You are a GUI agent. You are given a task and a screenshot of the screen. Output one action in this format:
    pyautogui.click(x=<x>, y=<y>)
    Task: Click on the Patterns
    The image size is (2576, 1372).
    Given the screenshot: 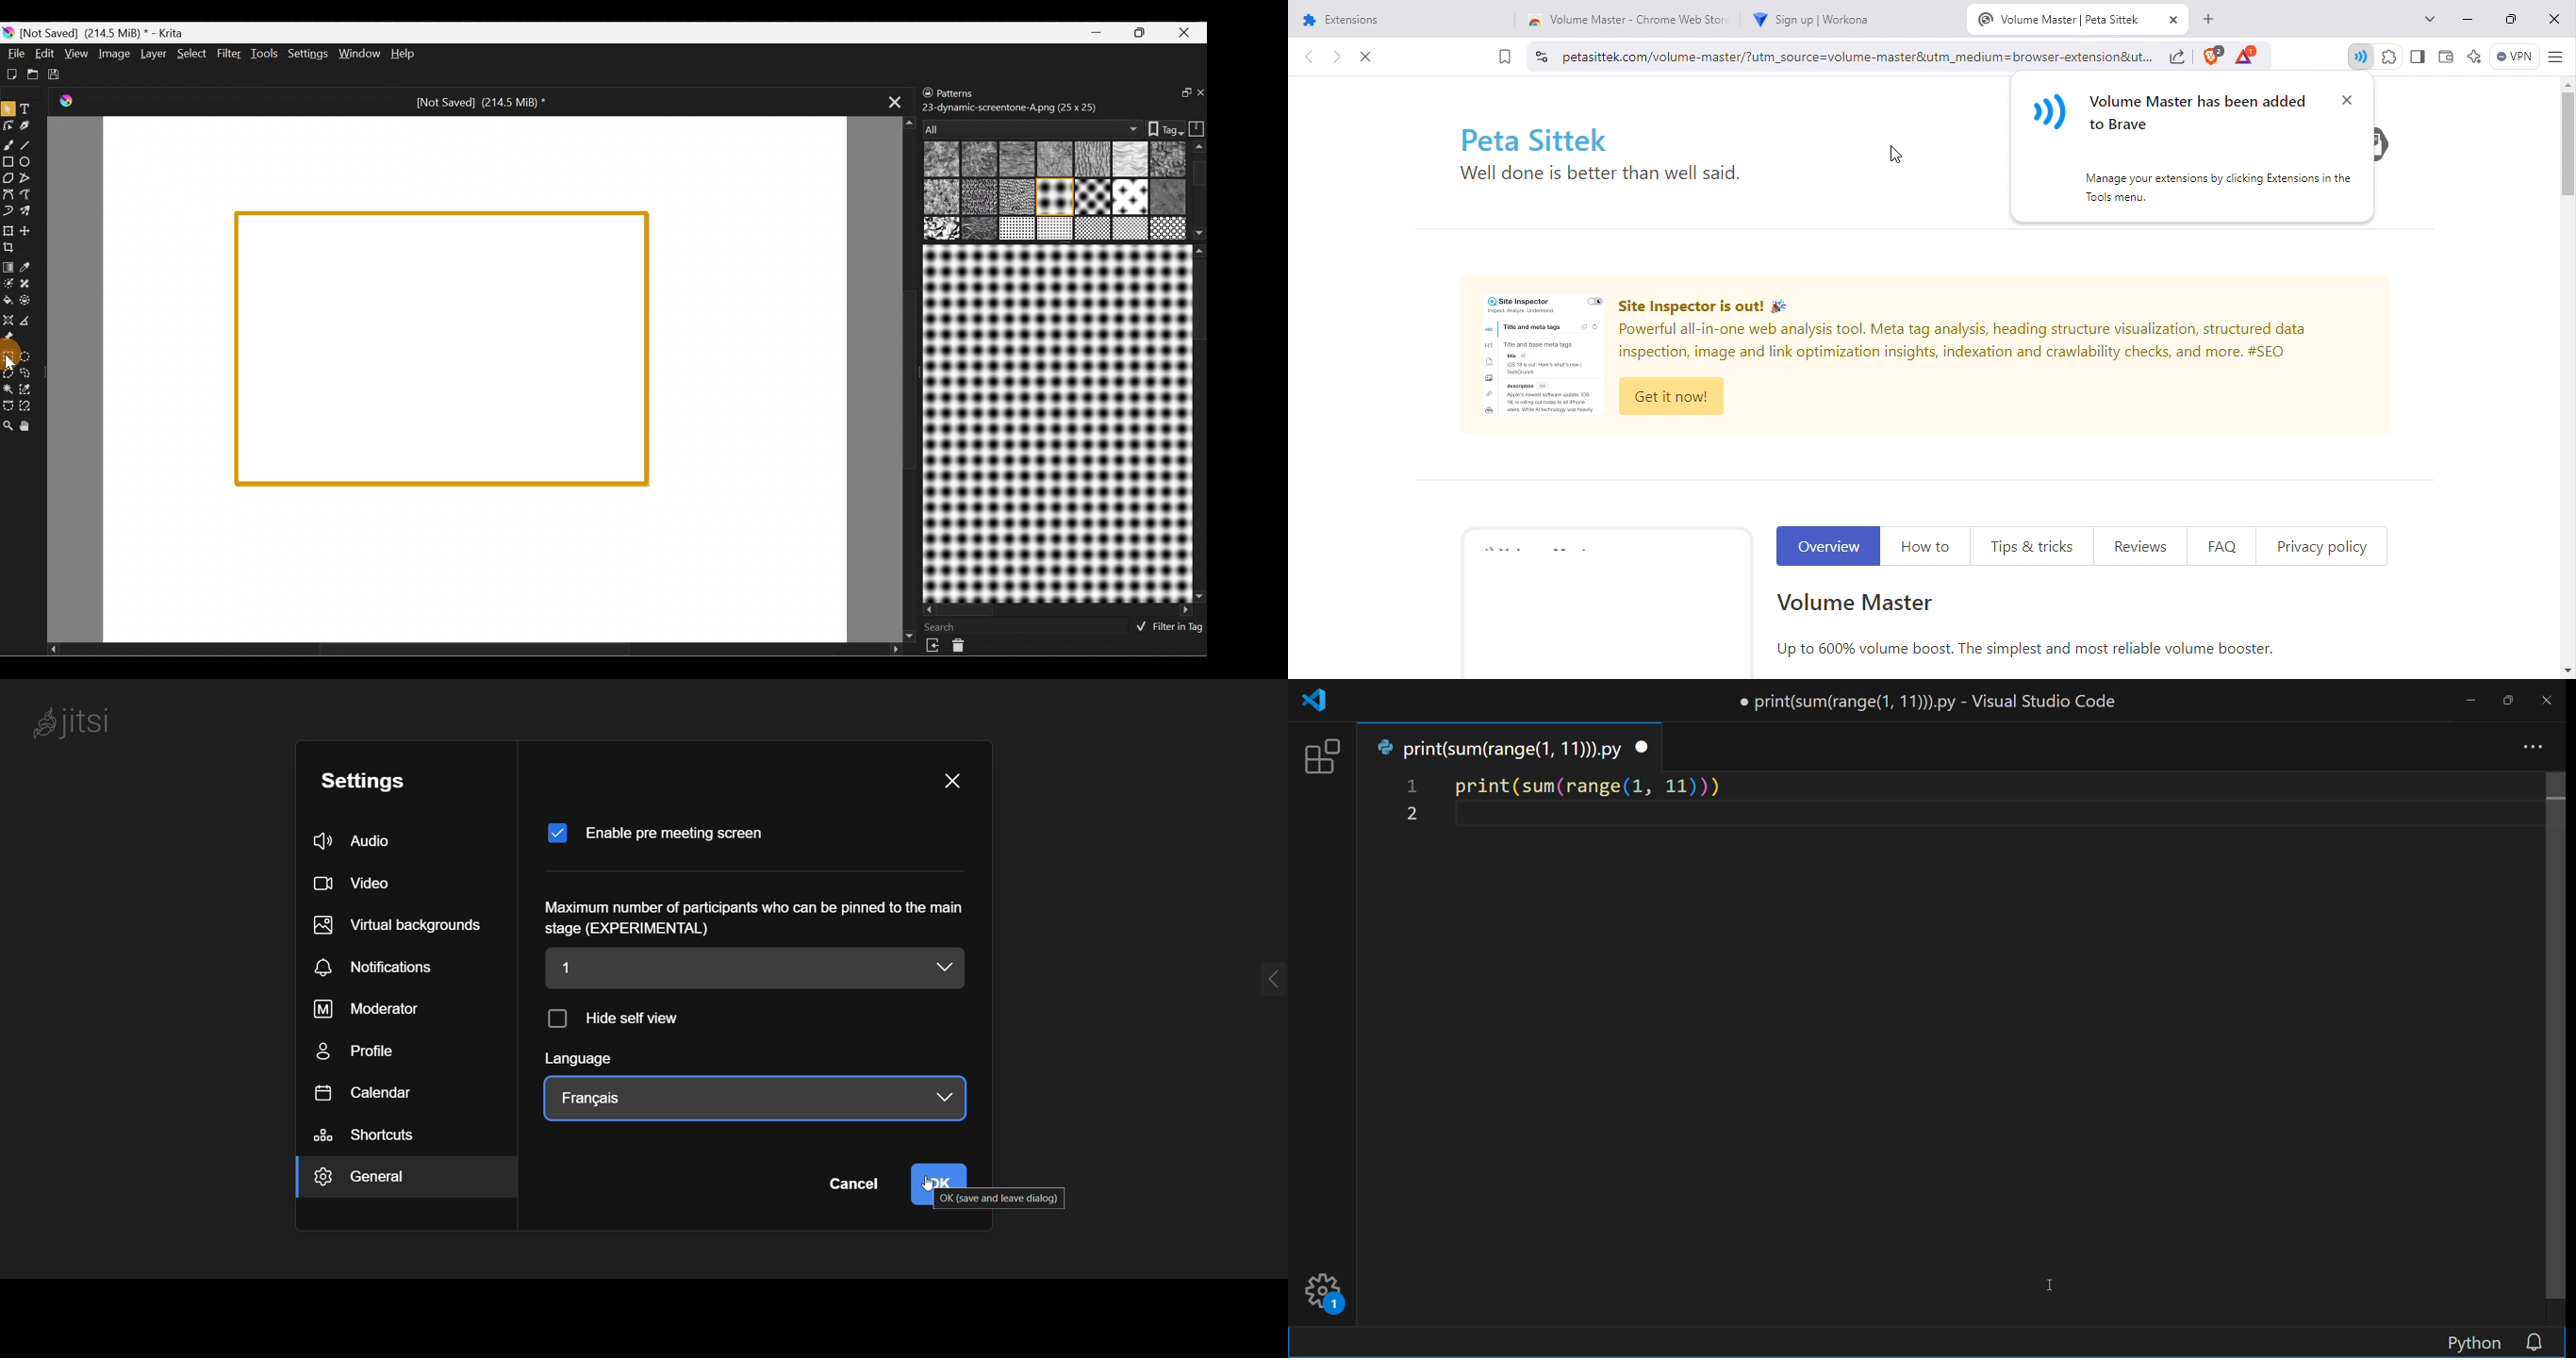 What is the action you would take?
    pyautogui.click(x=966, y=92)
    